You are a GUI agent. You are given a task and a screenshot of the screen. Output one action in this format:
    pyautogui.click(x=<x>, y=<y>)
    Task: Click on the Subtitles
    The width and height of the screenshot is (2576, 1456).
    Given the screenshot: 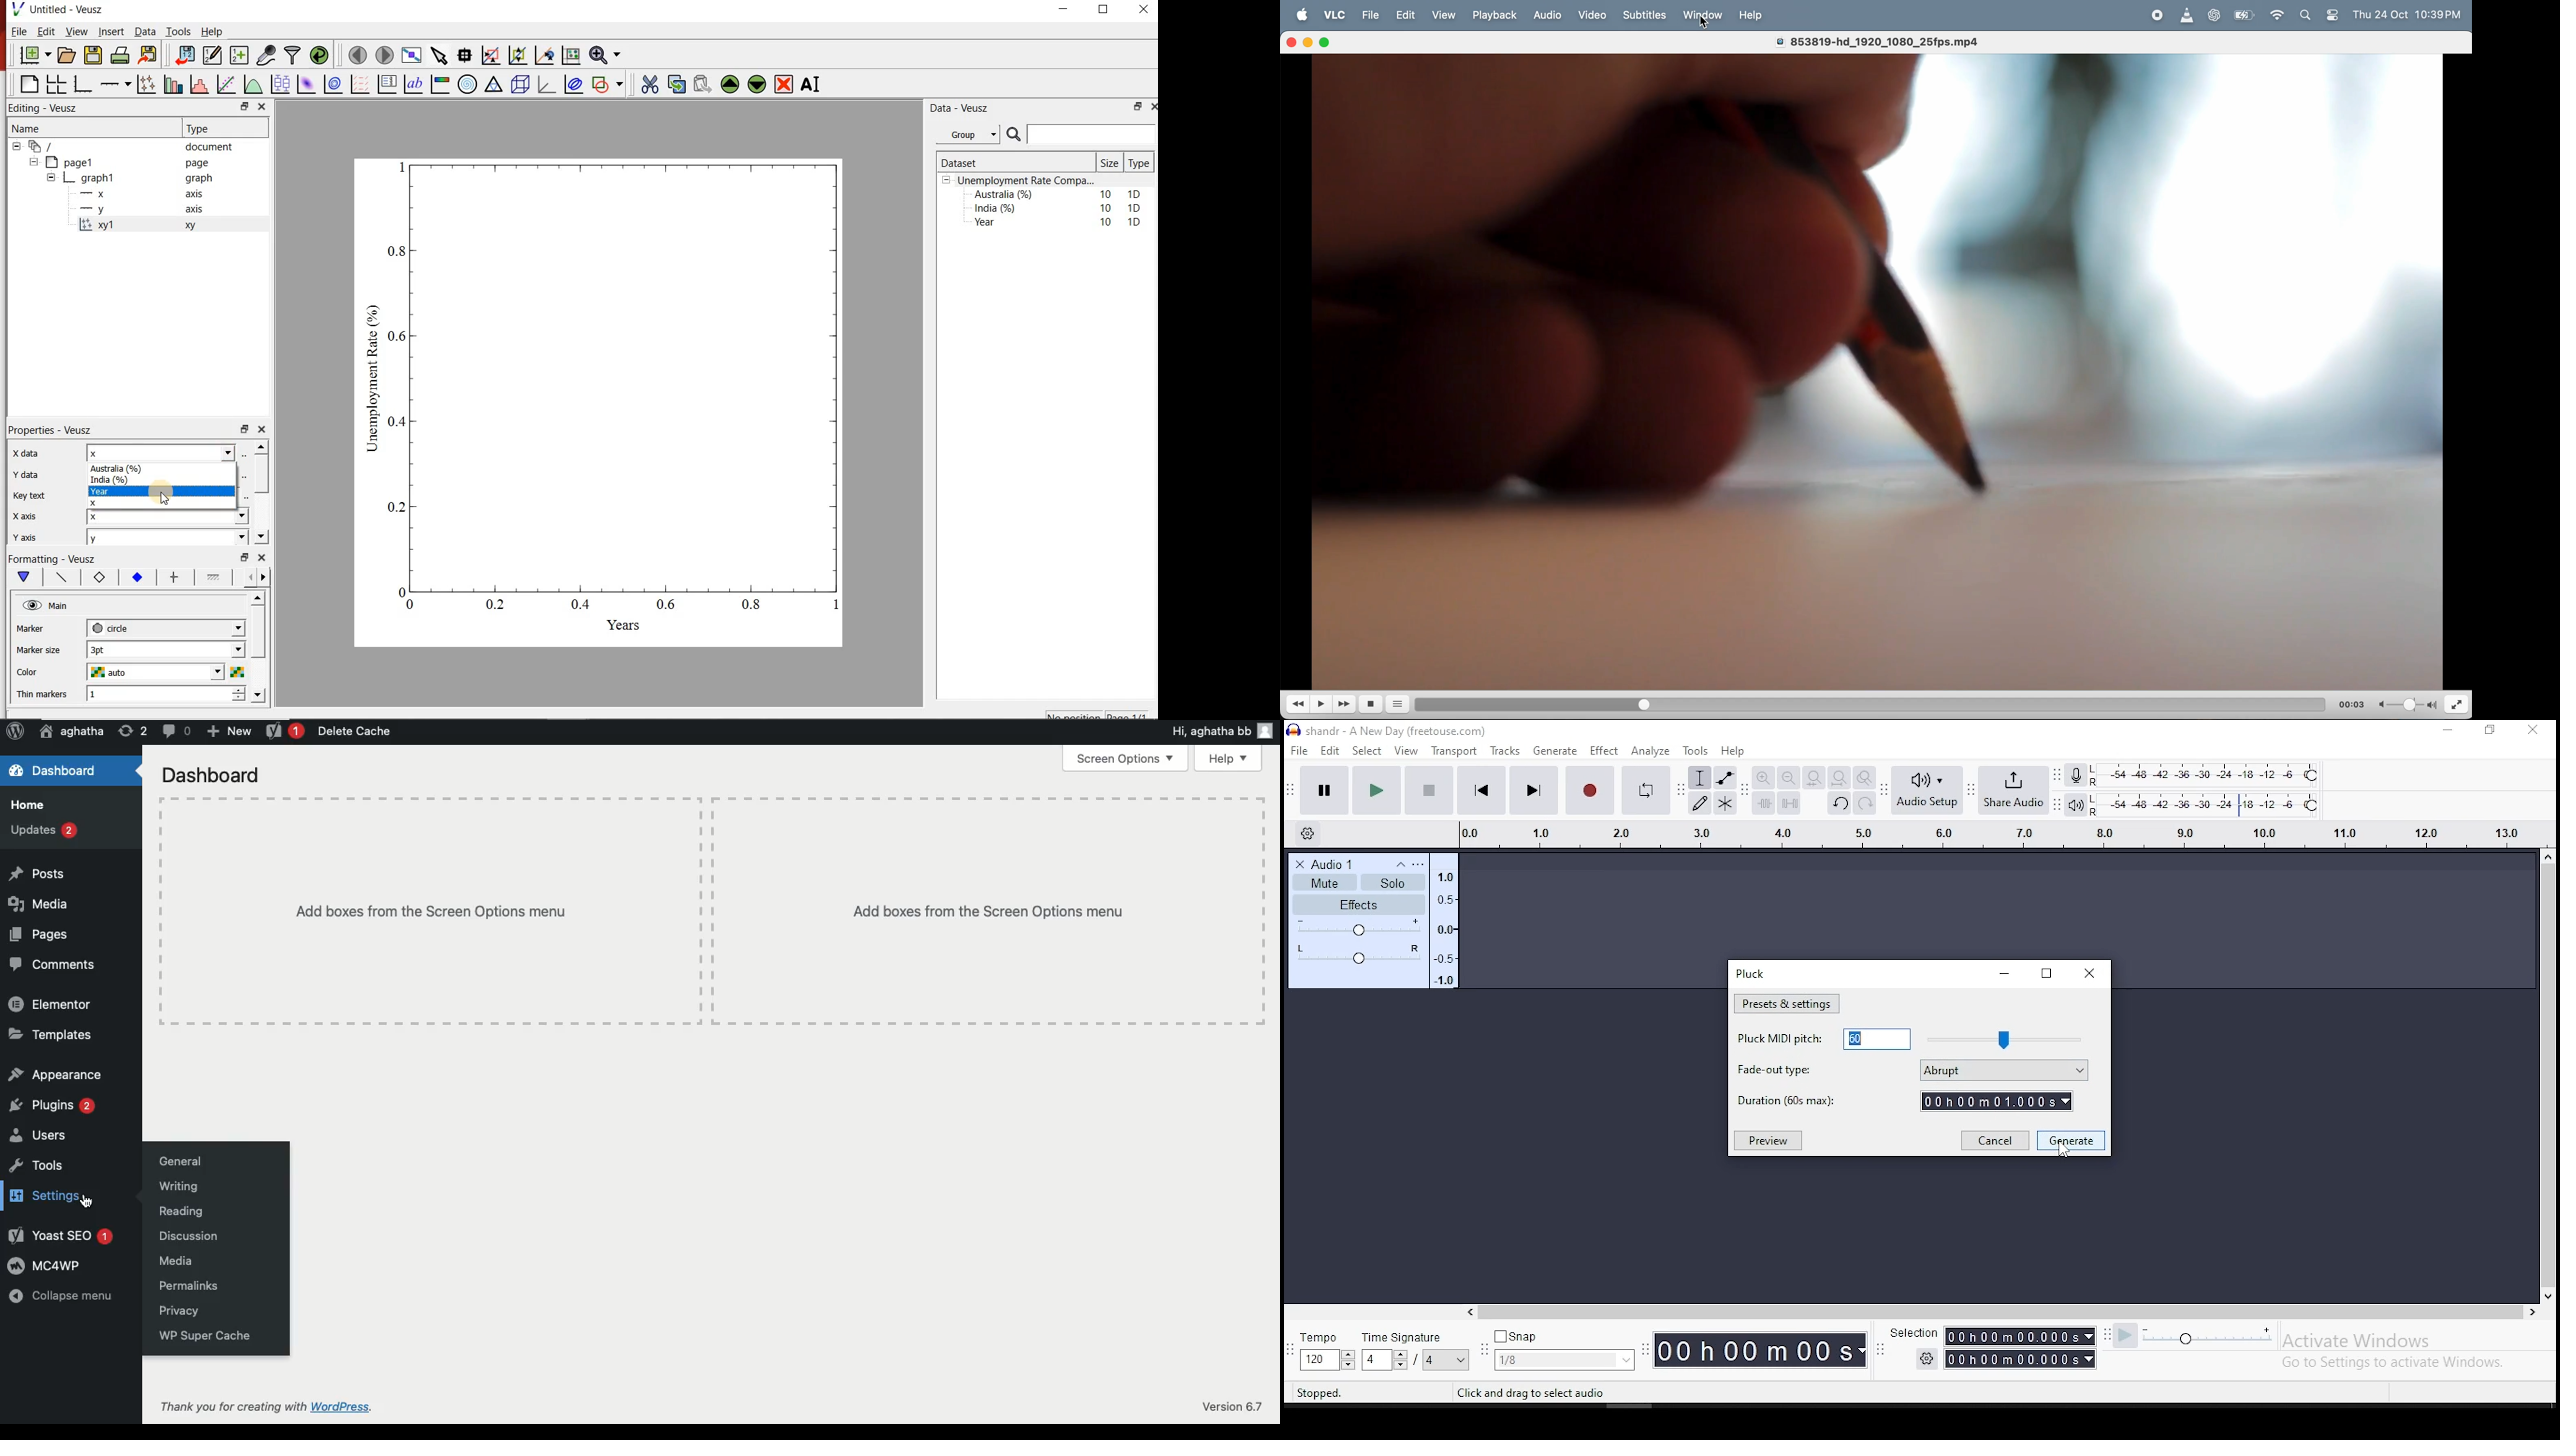 What is the action you would take?
    pyautogui.click(x=1647, y=15)
    